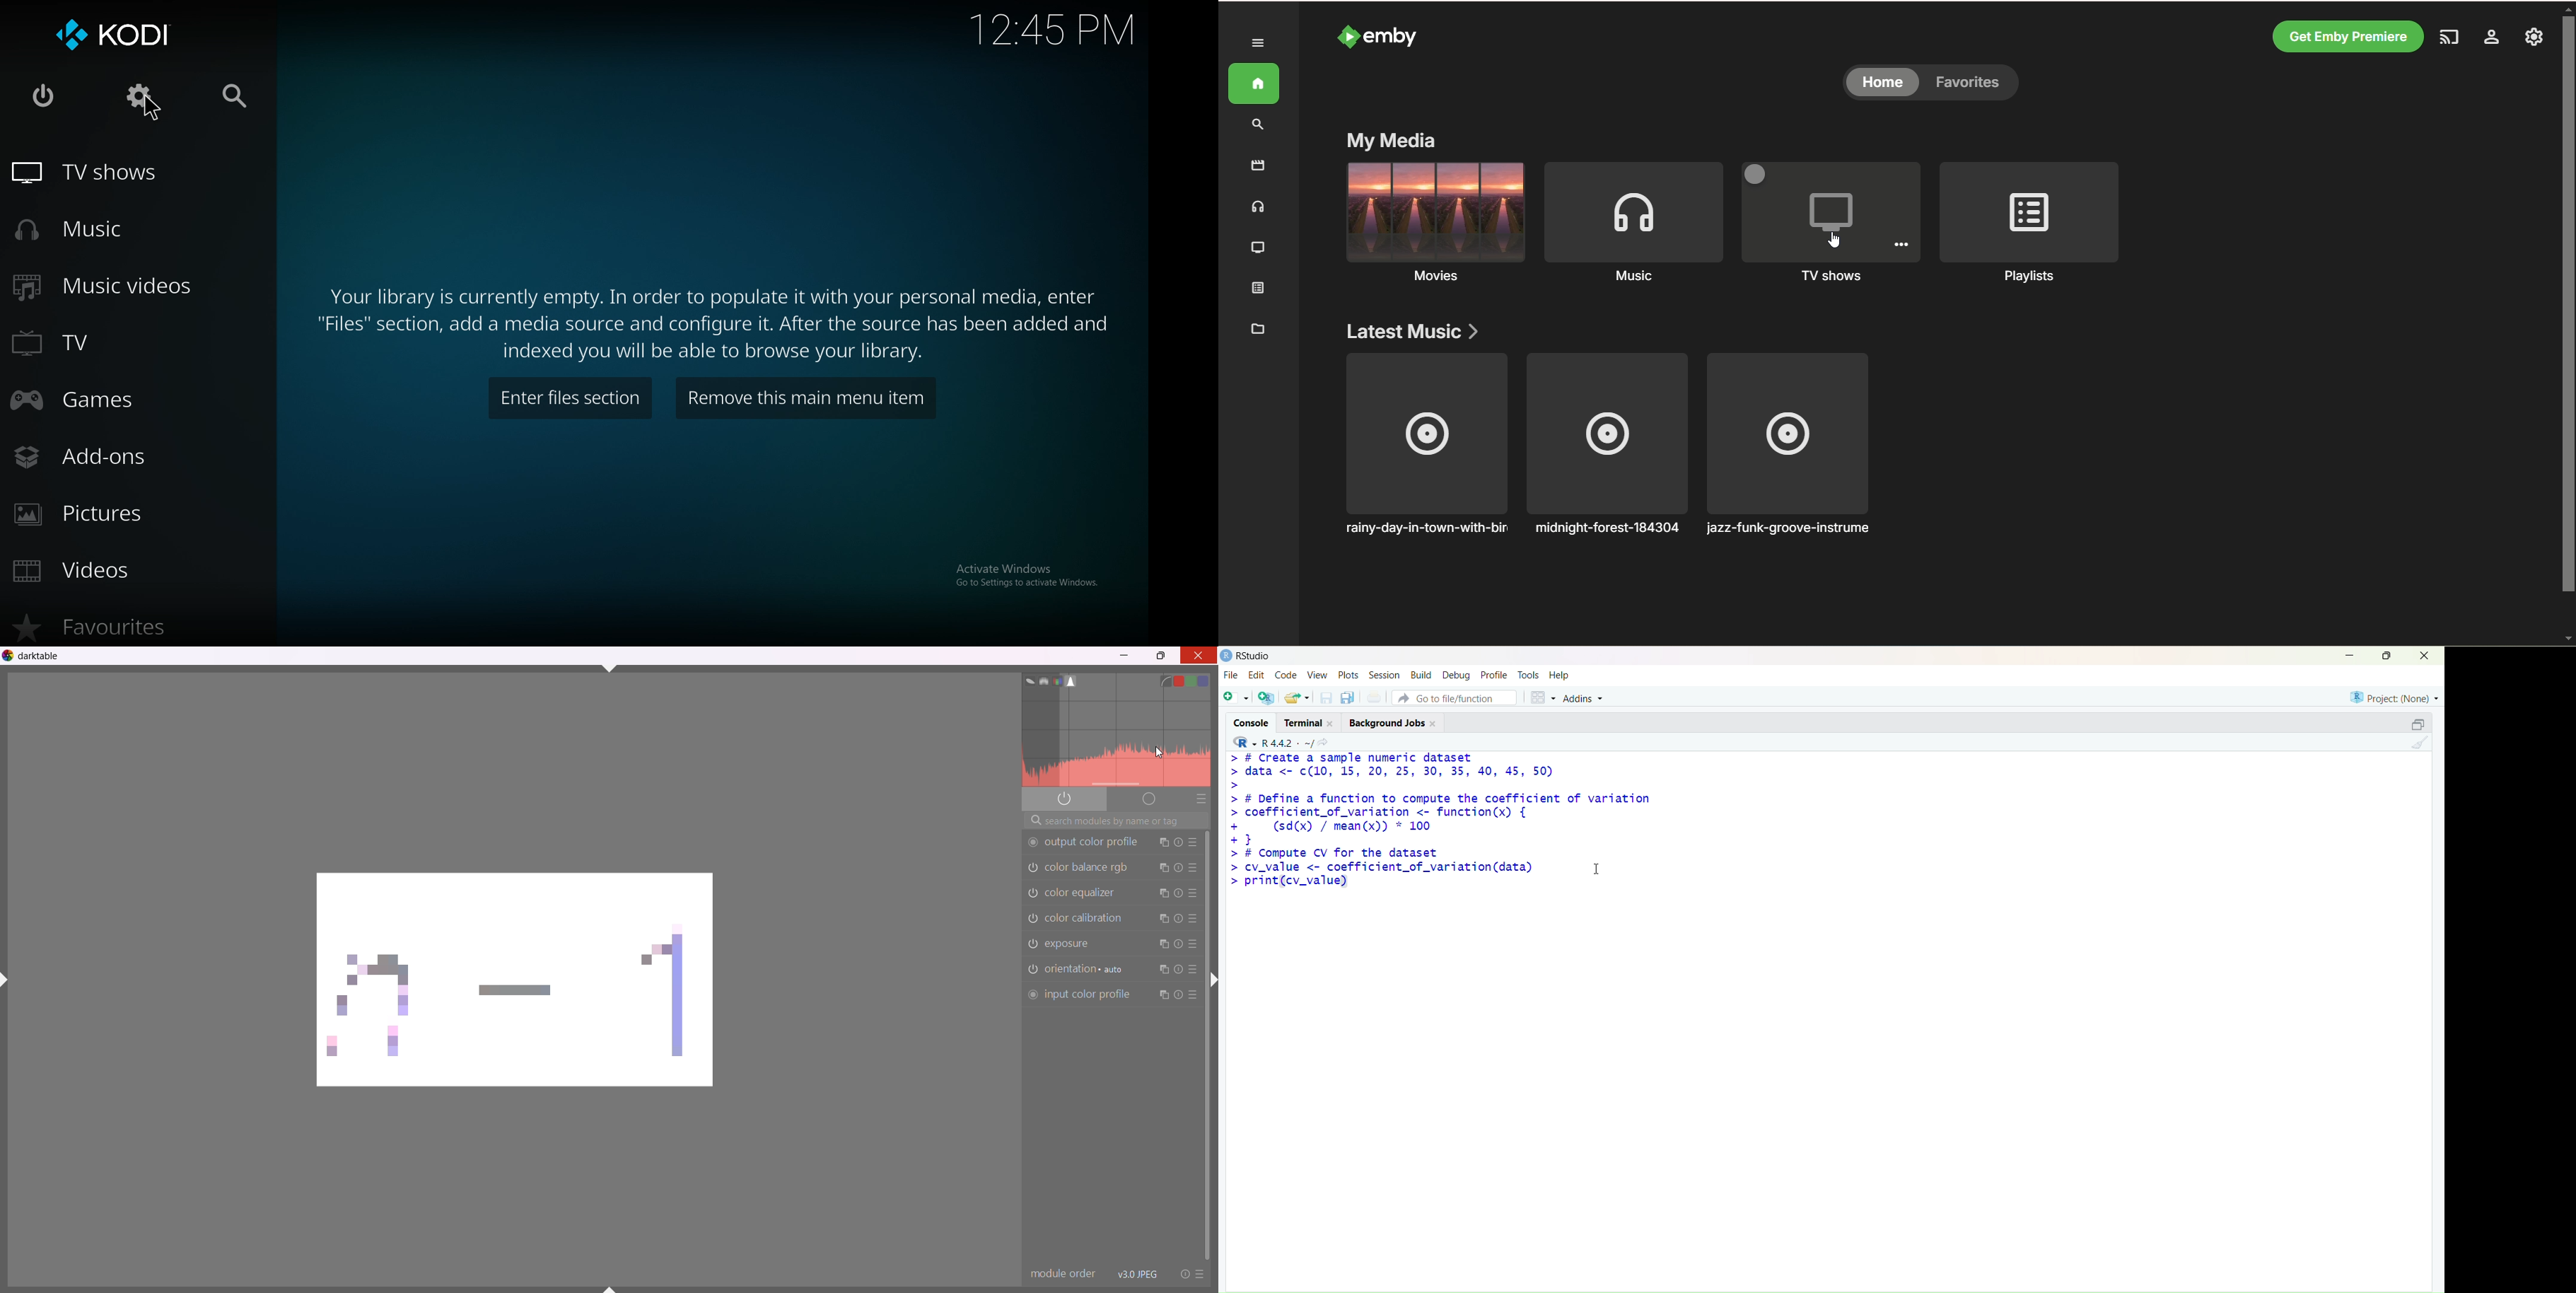  Describe the element at coordinates (1208, 1044) in the screenshot. I see `vertical scroll bar` at that location.